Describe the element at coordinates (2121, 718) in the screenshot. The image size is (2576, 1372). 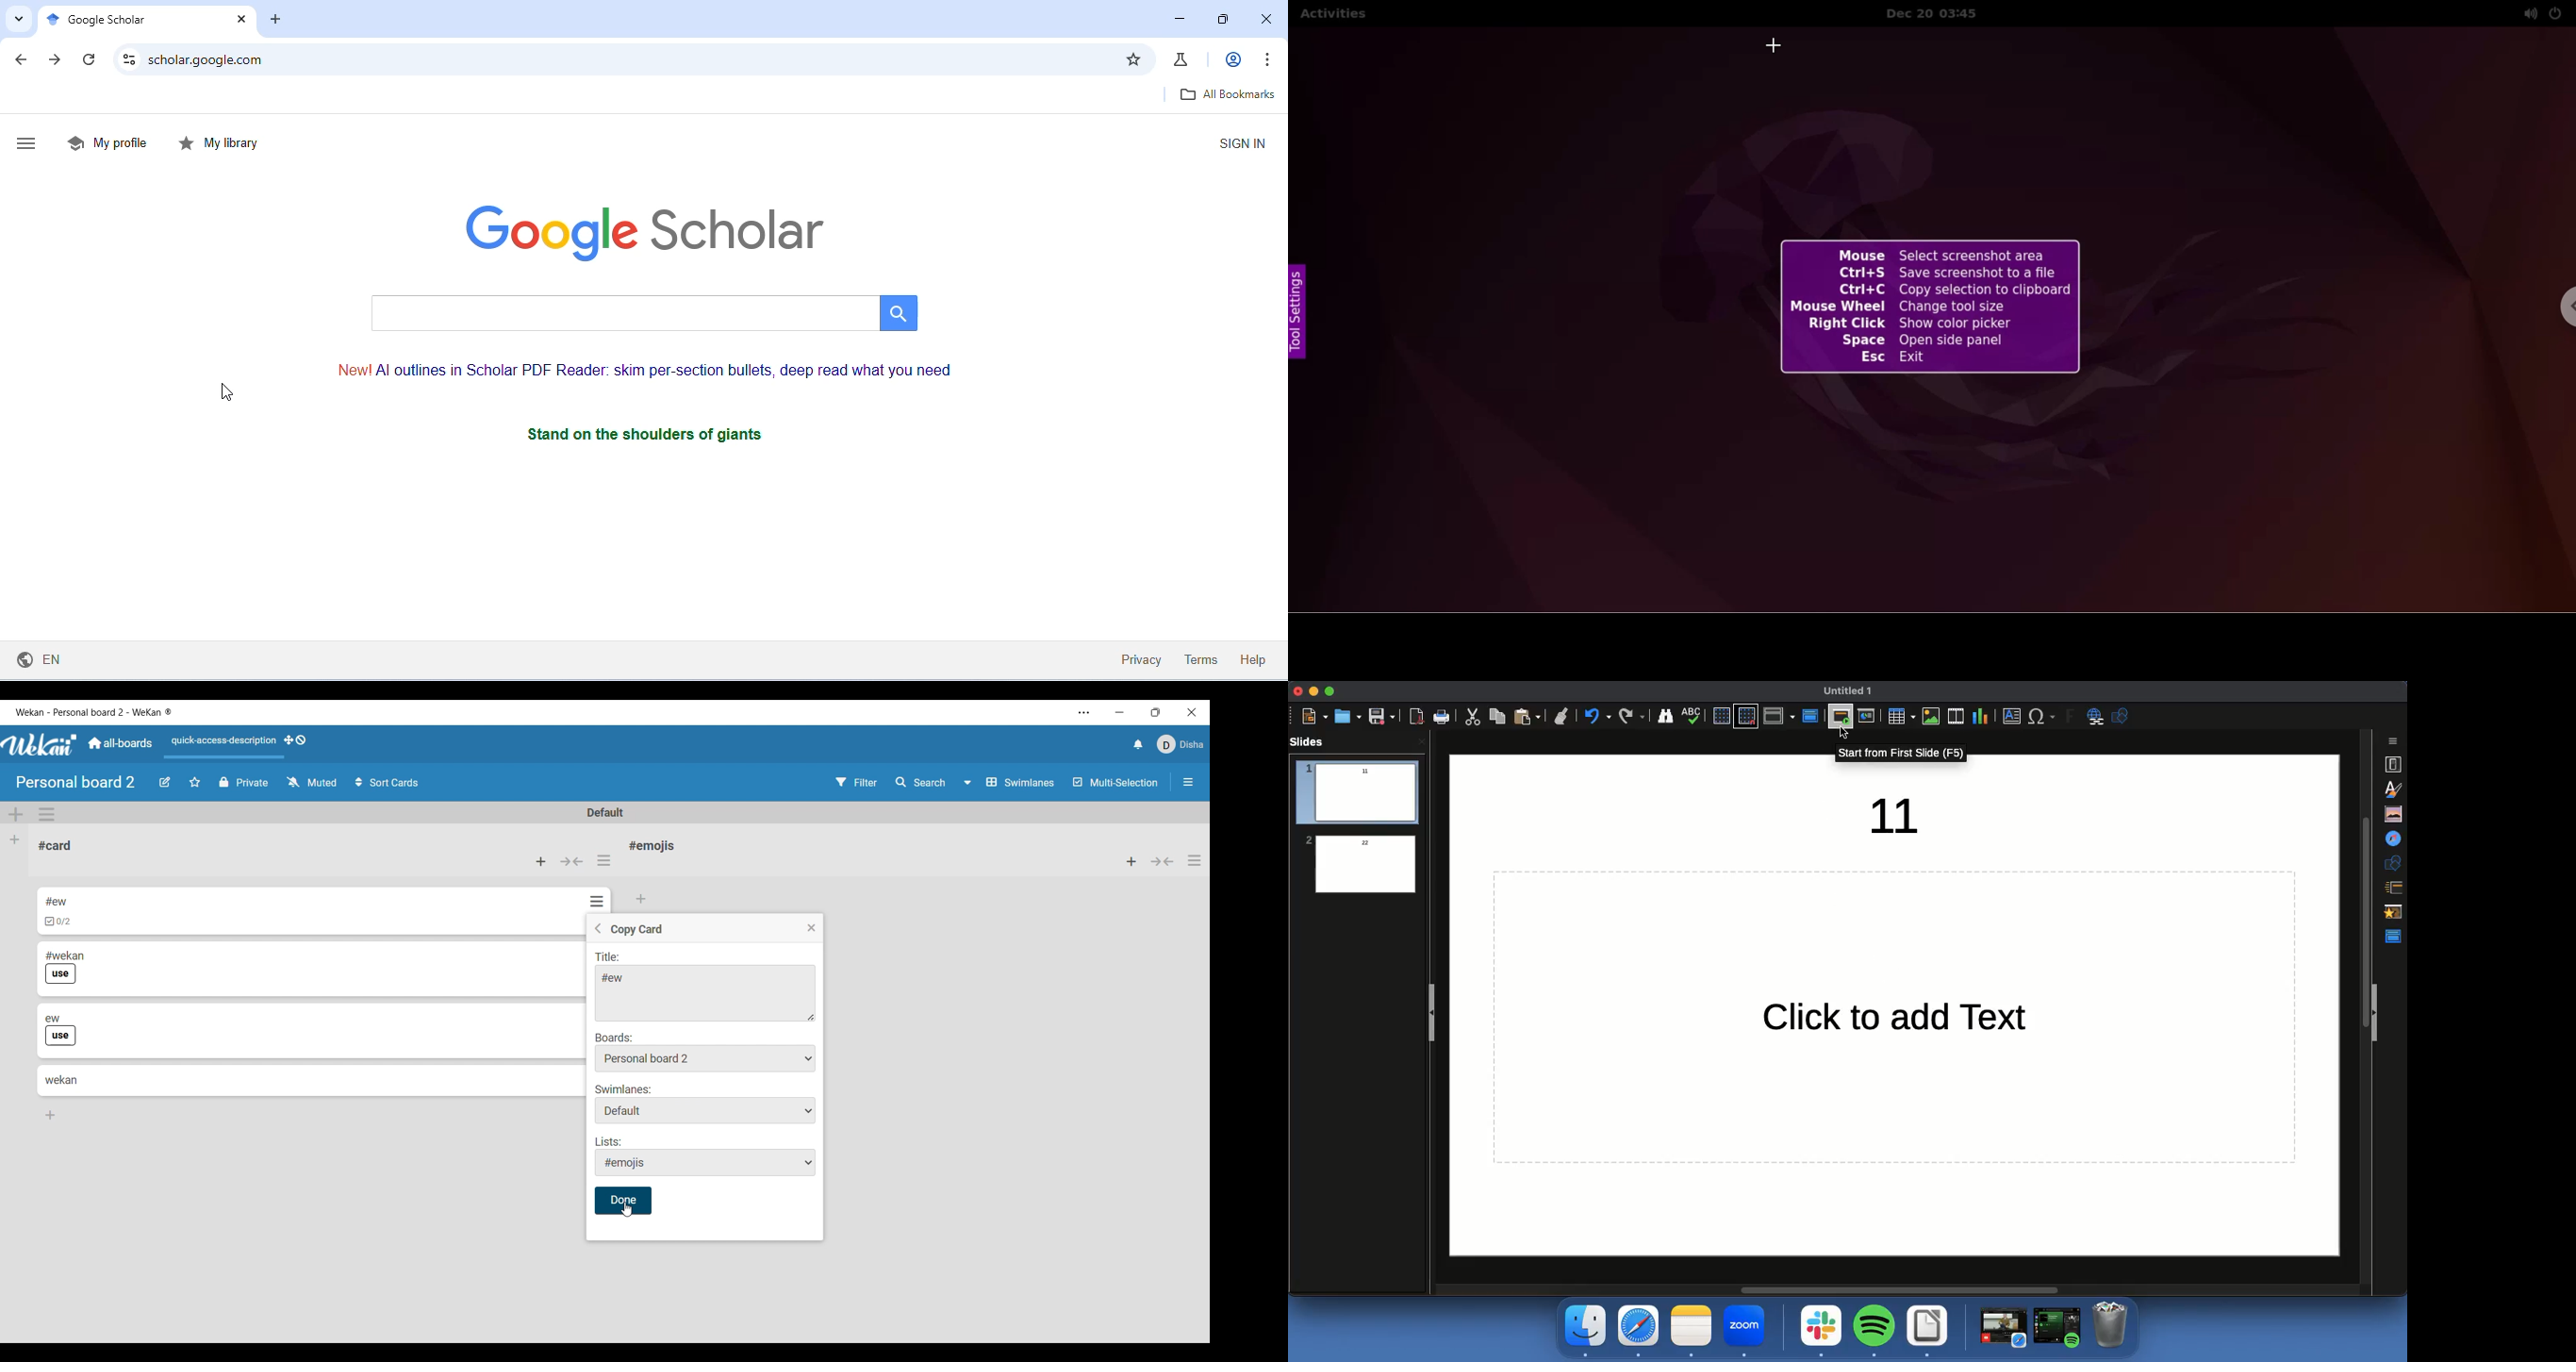
I see `Shapes` at that location.